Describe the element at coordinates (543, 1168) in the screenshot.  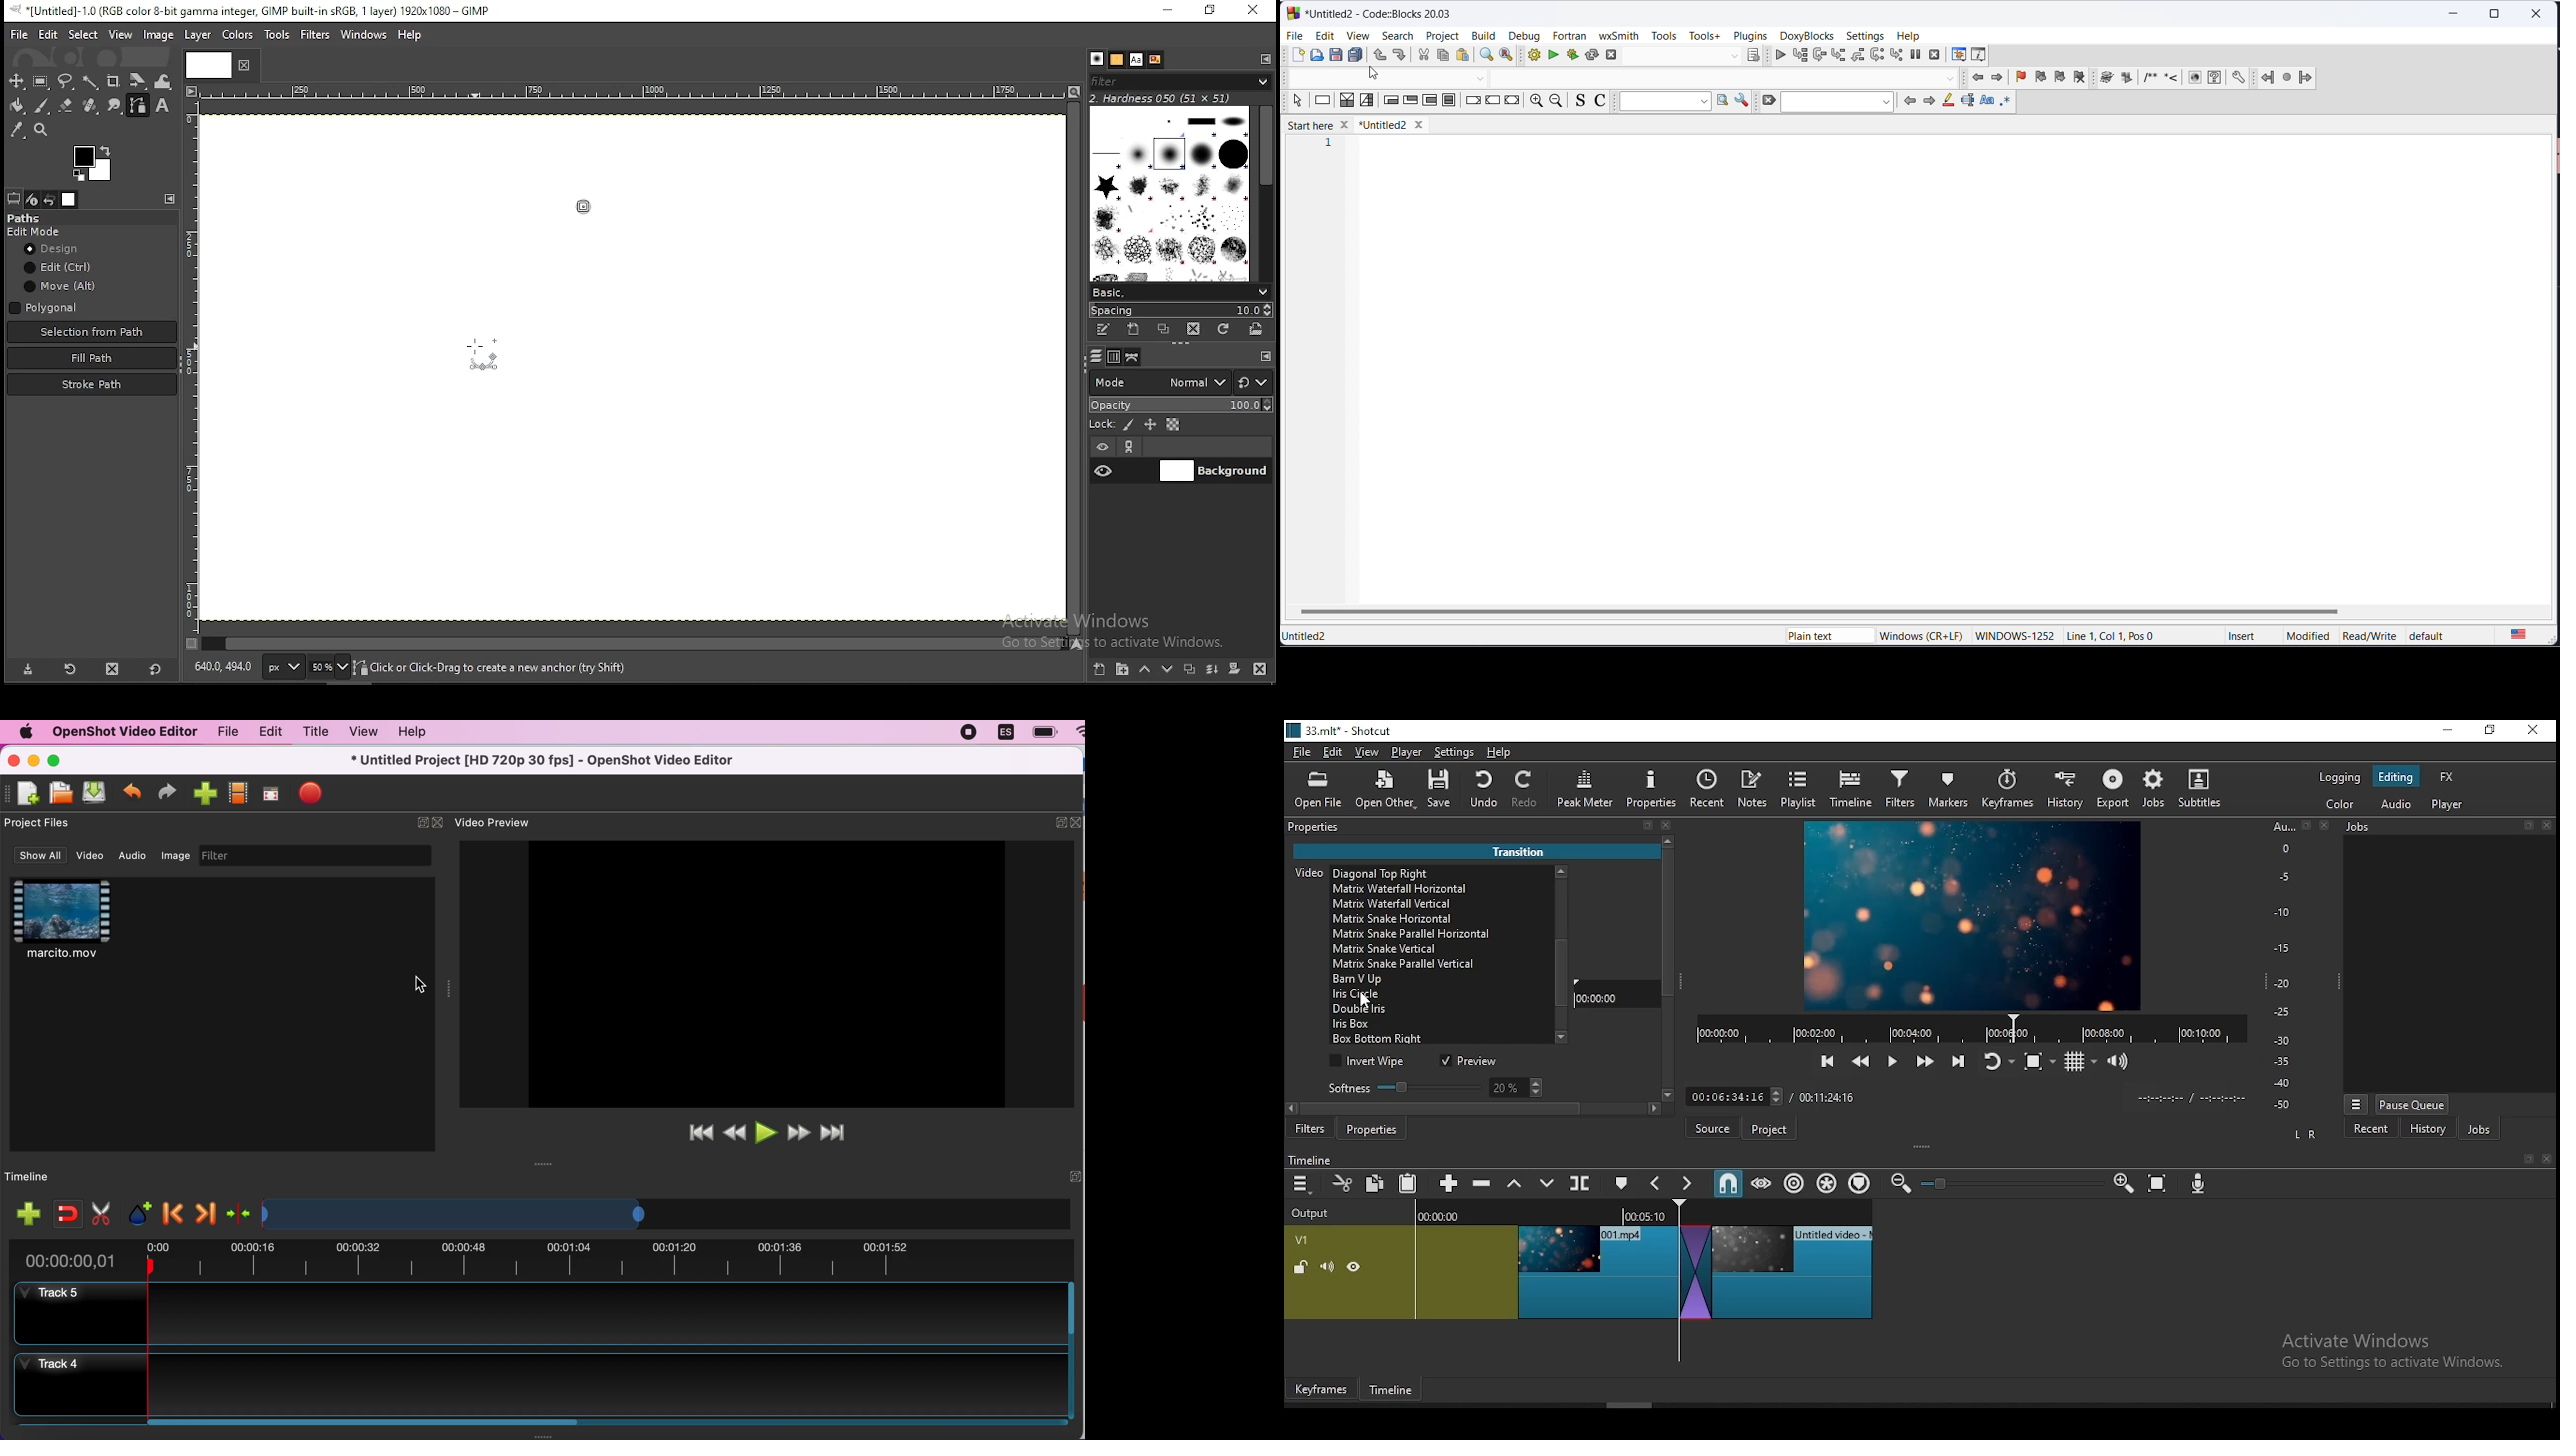
I see `Window Expanding` at that location.